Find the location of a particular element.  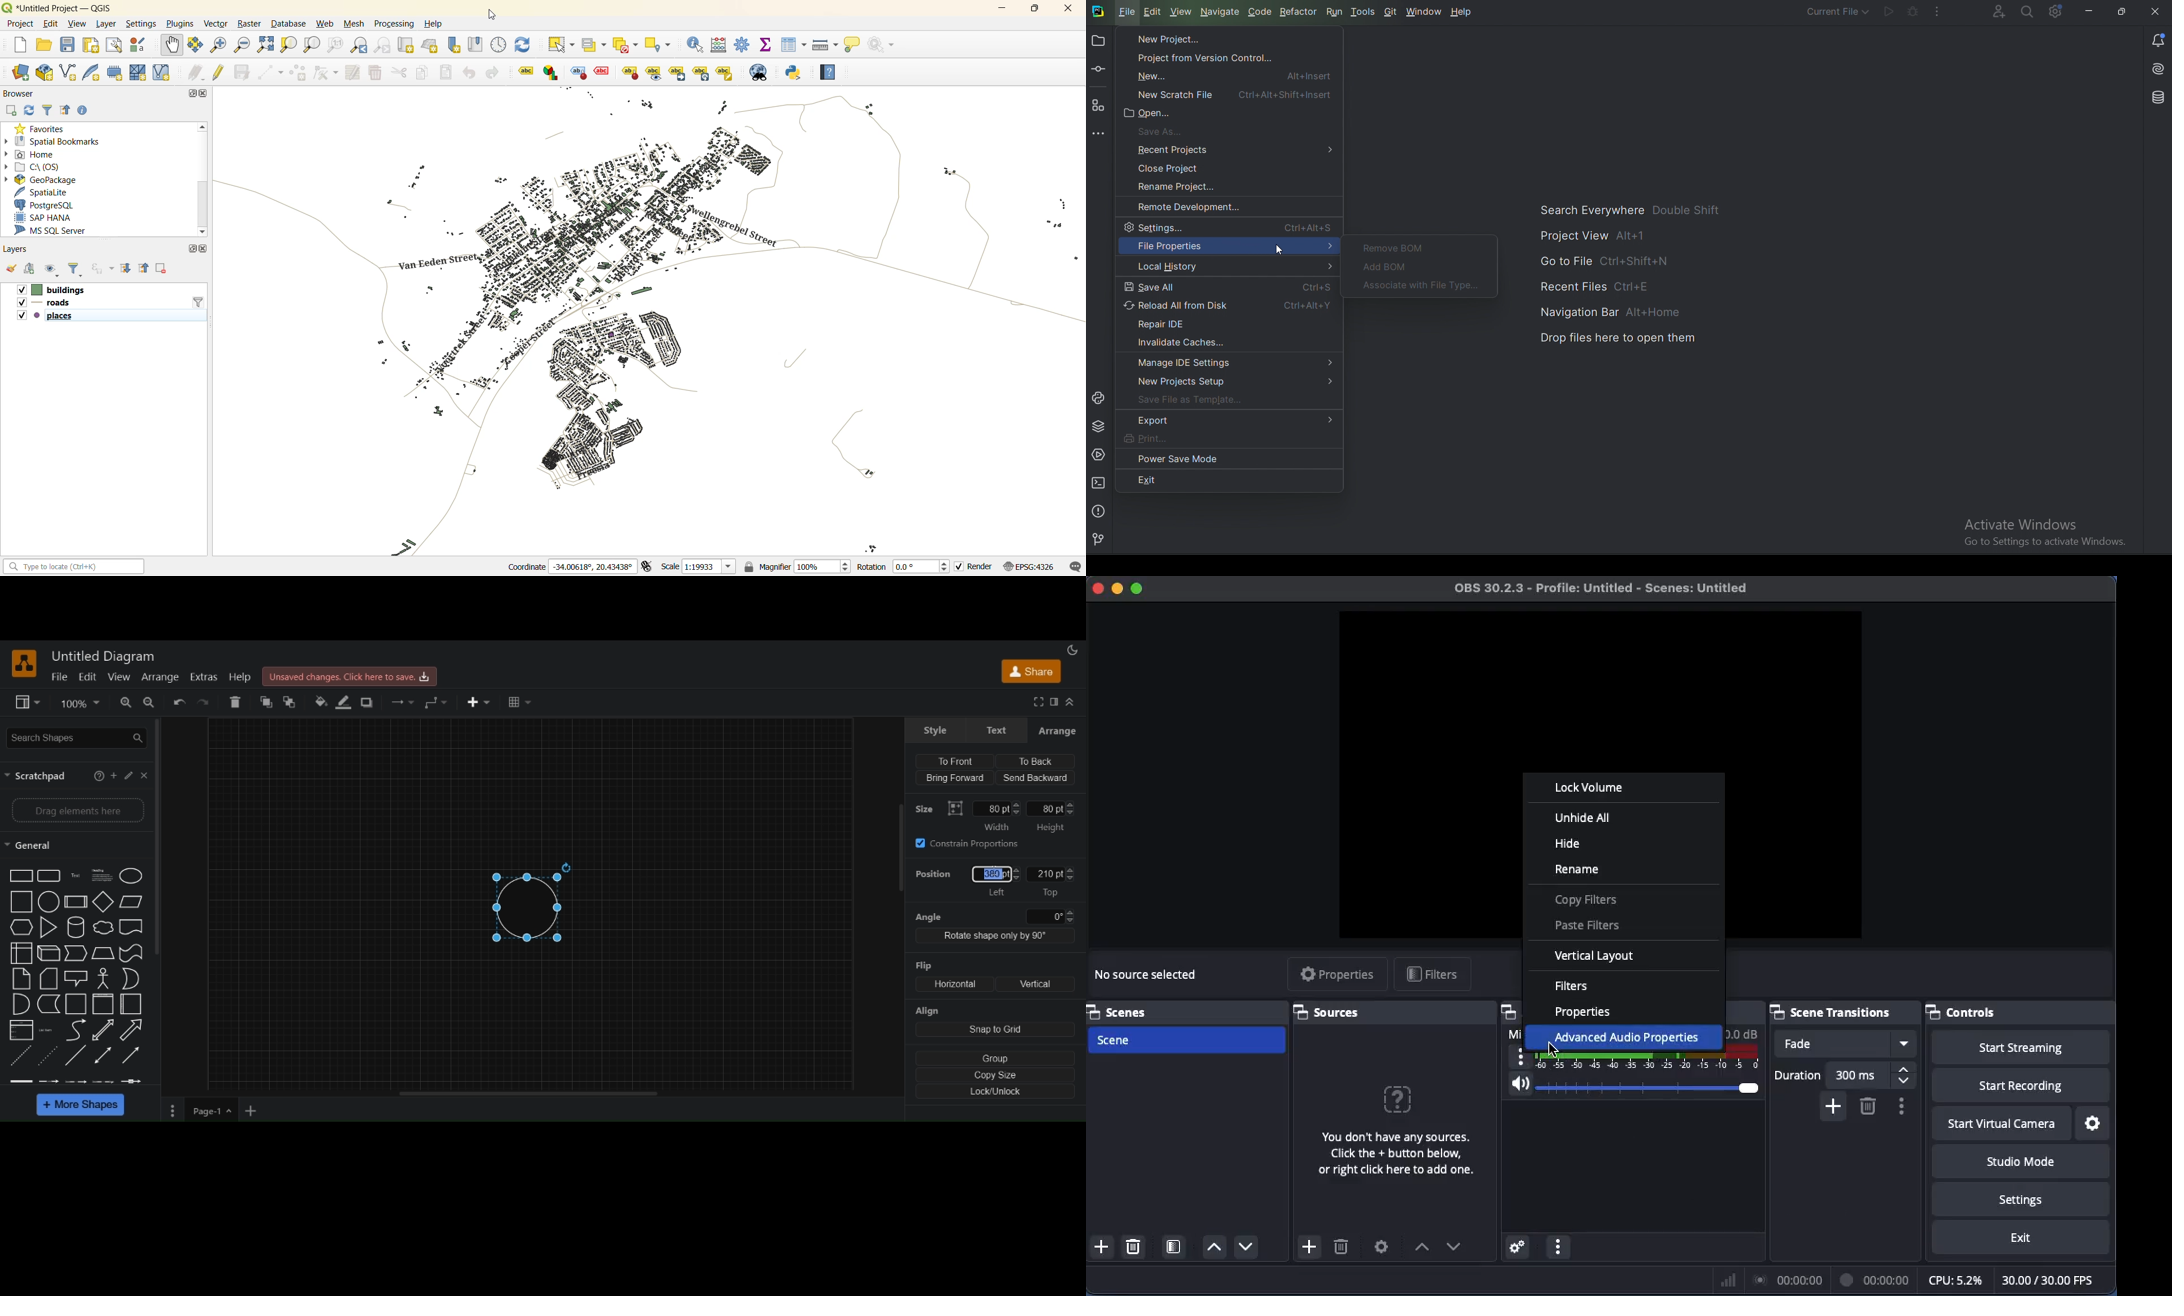

collapse/expand is located at coordinates (1070, 703).